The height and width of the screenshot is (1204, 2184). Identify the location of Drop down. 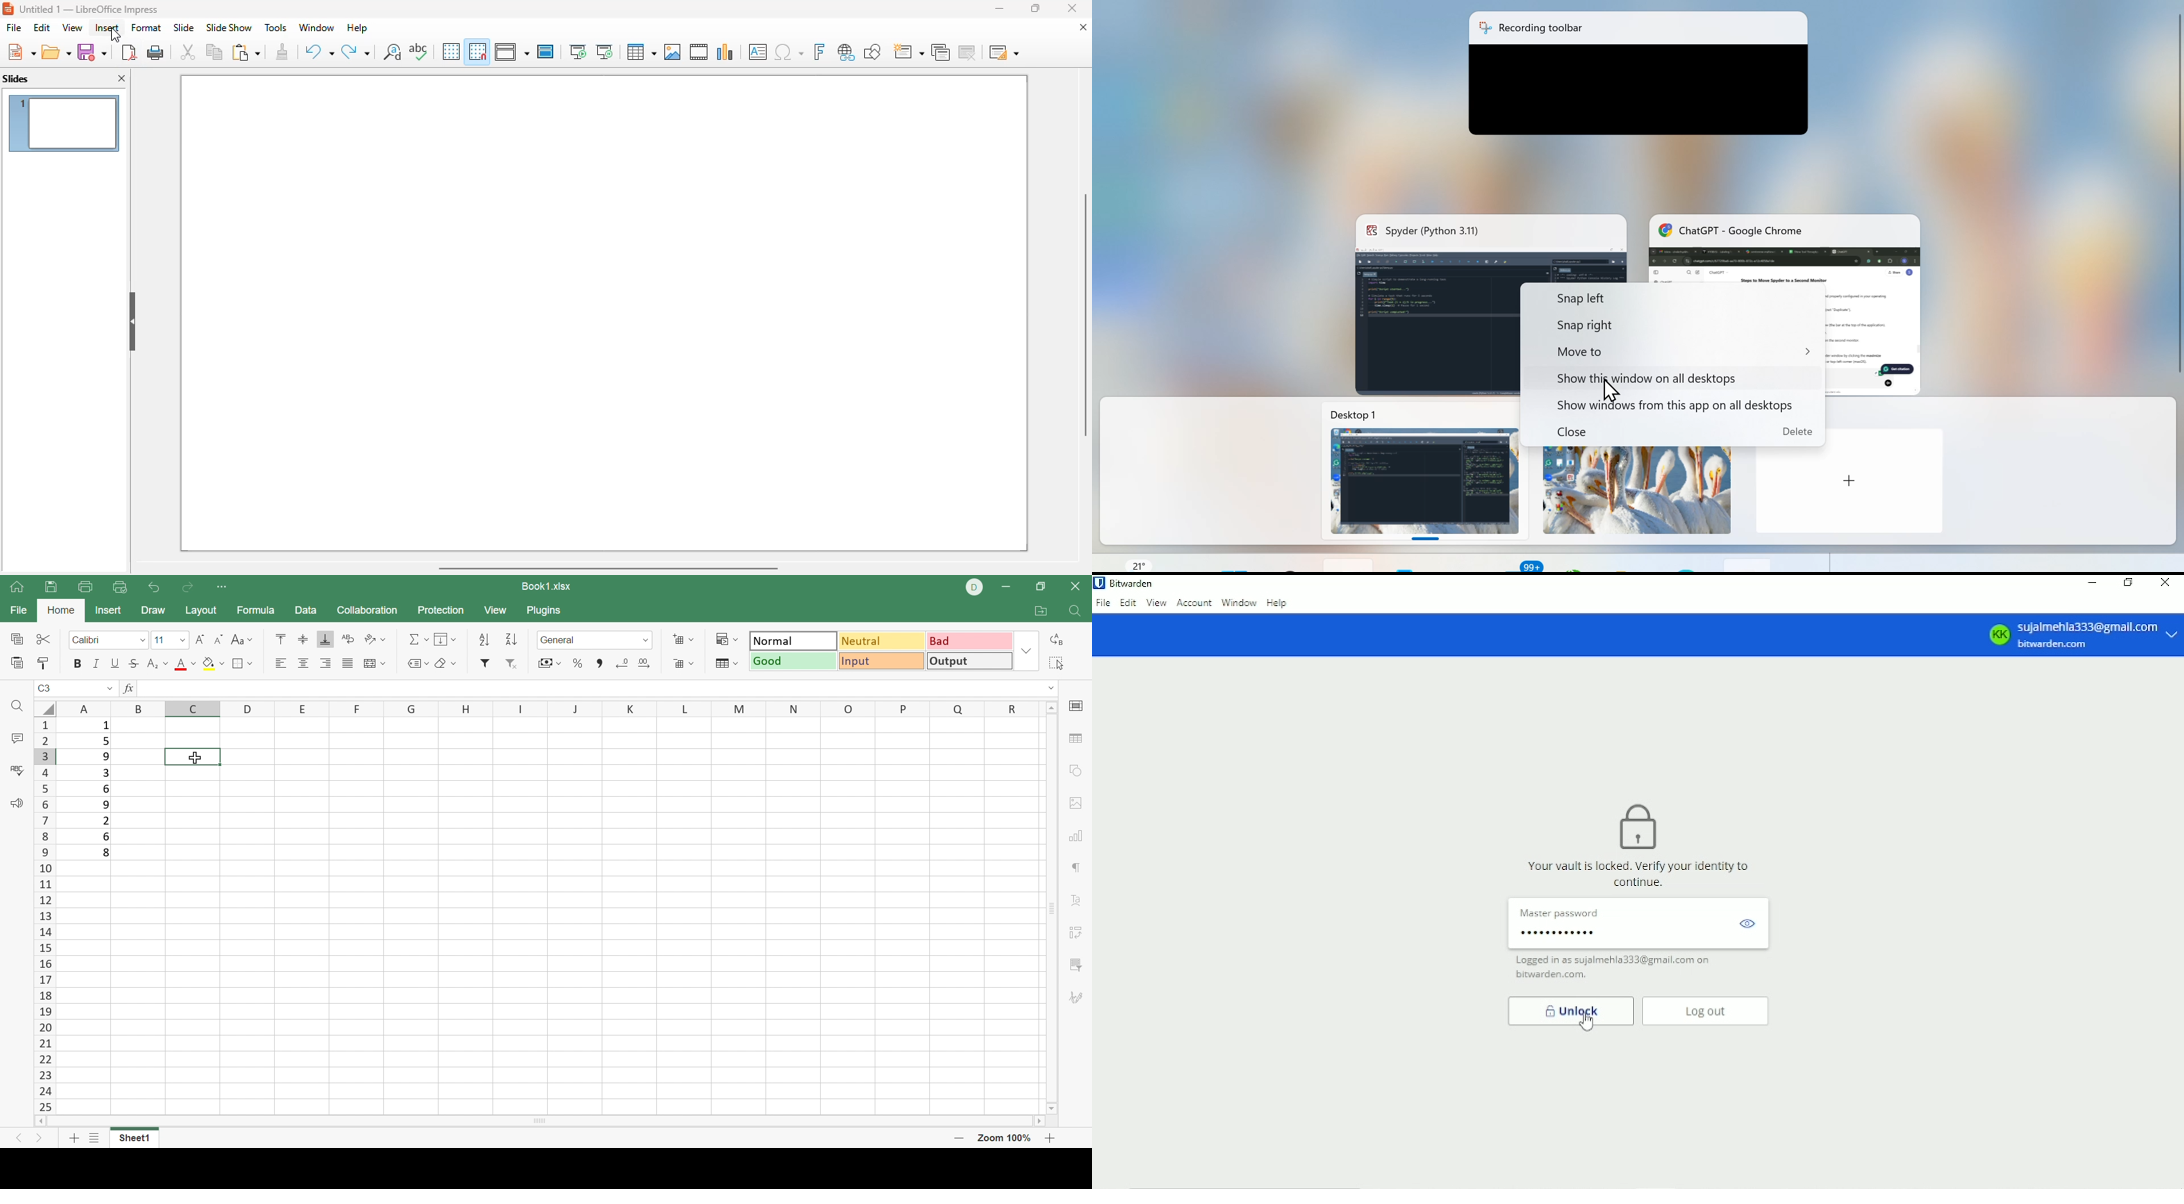
(1051, 689).